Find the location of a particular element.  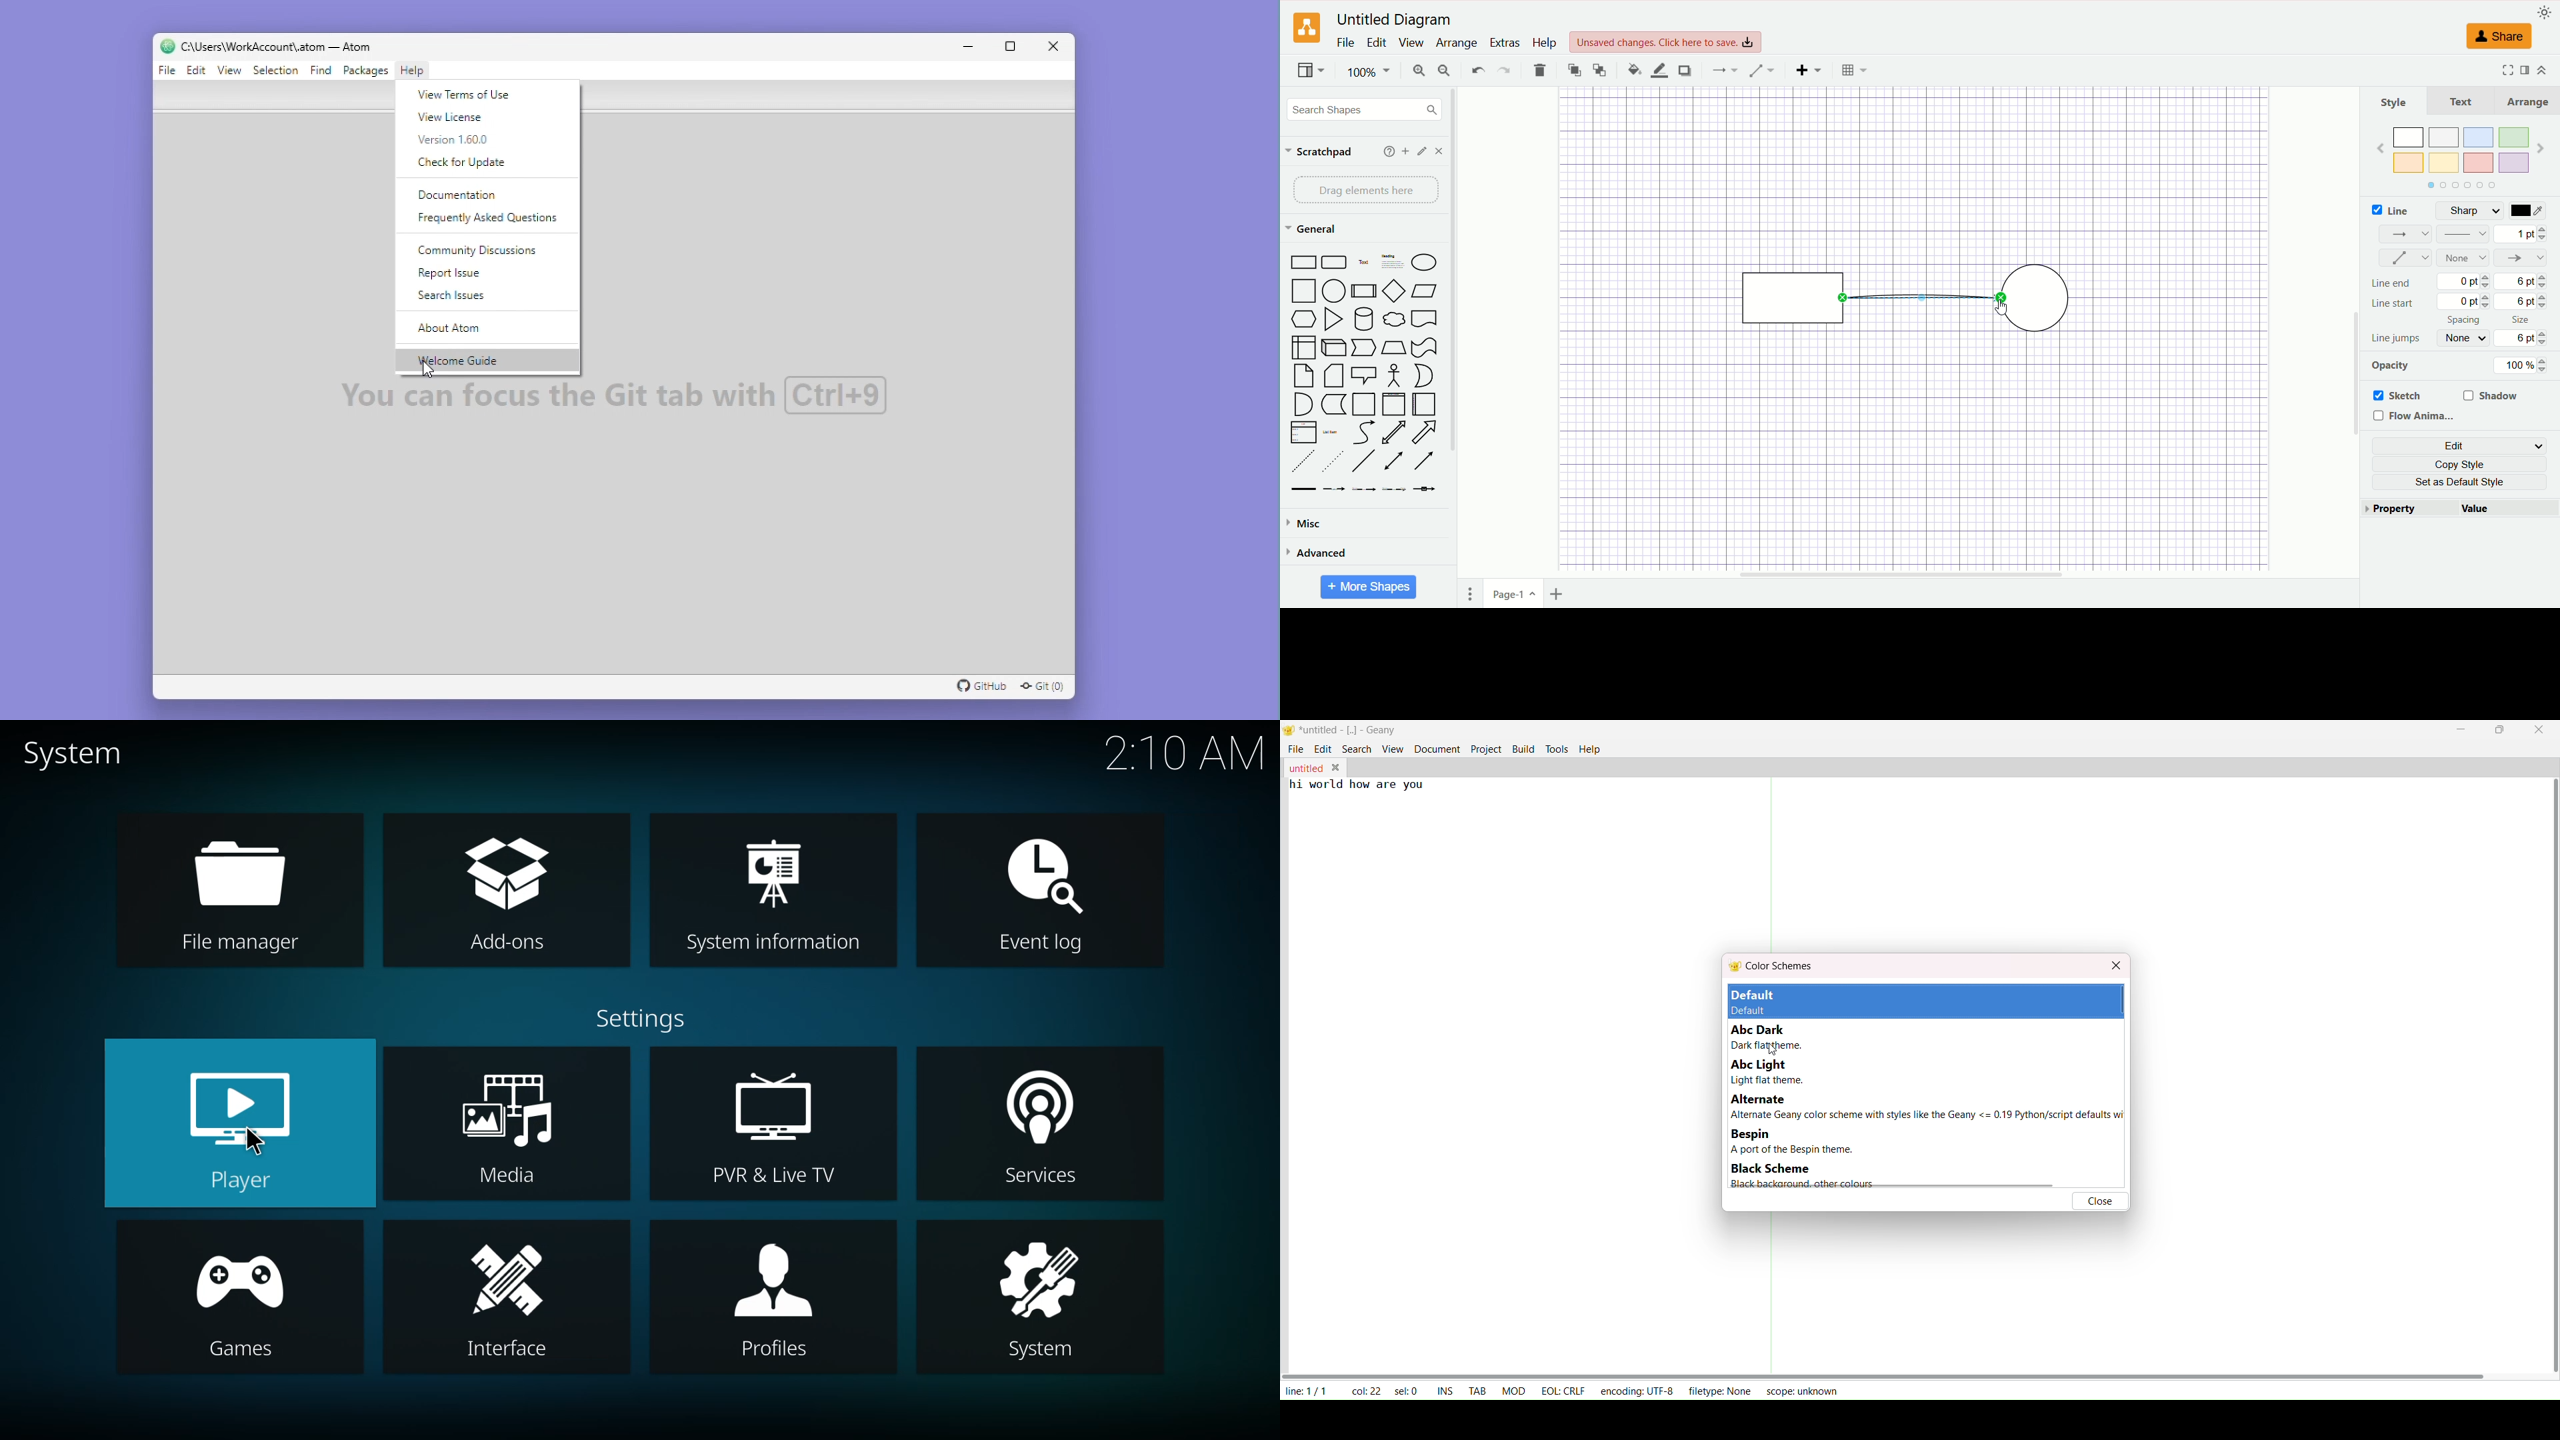

dark flat theme is located at coordinates (1765, 1046).